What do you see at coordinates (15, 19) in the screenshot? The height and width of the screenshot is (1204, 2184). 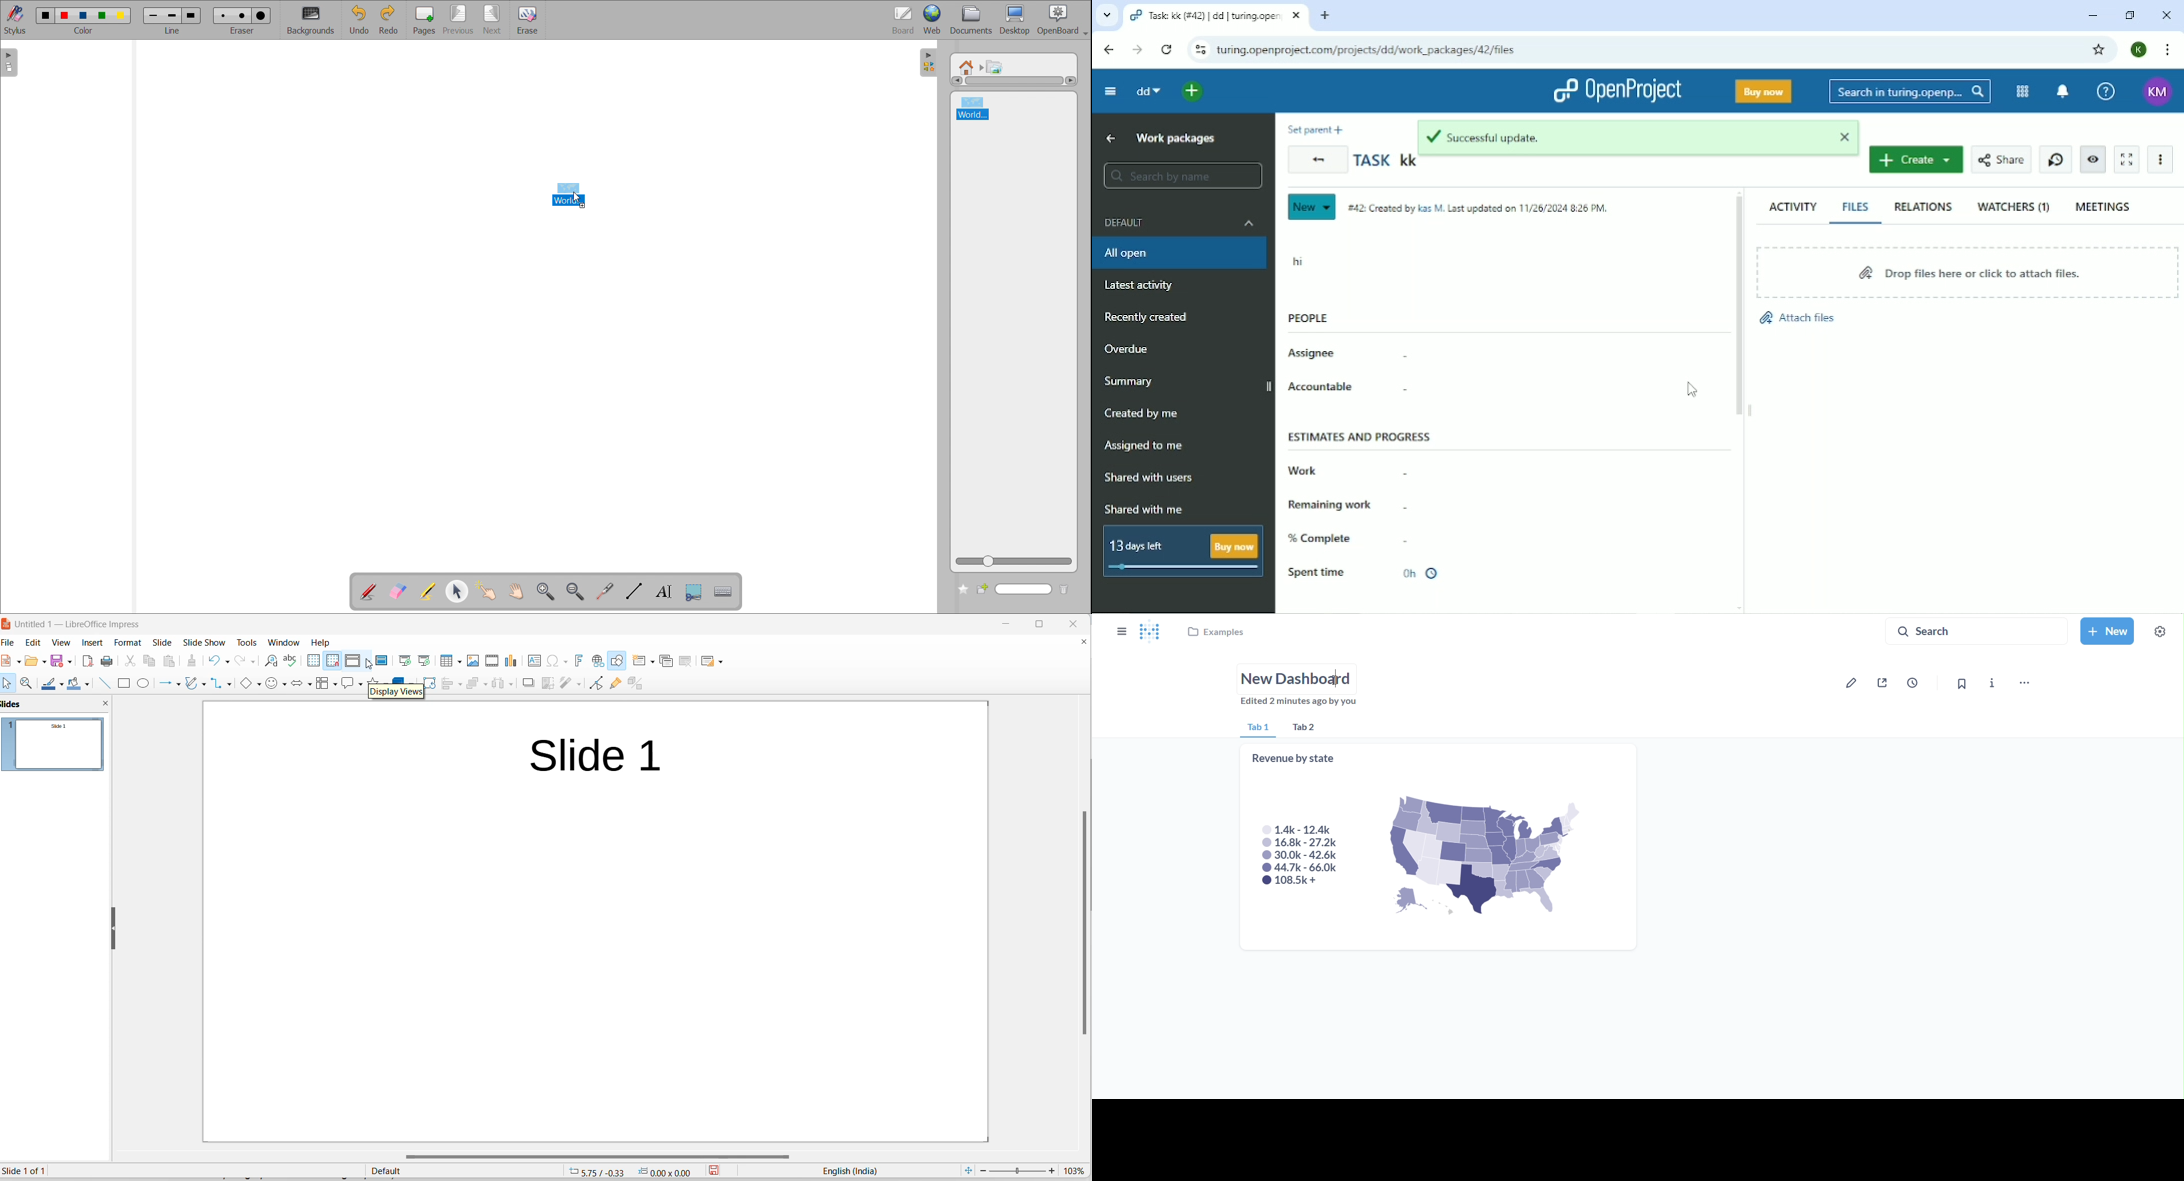 I see `stylus` at bounding box center [15, 19].